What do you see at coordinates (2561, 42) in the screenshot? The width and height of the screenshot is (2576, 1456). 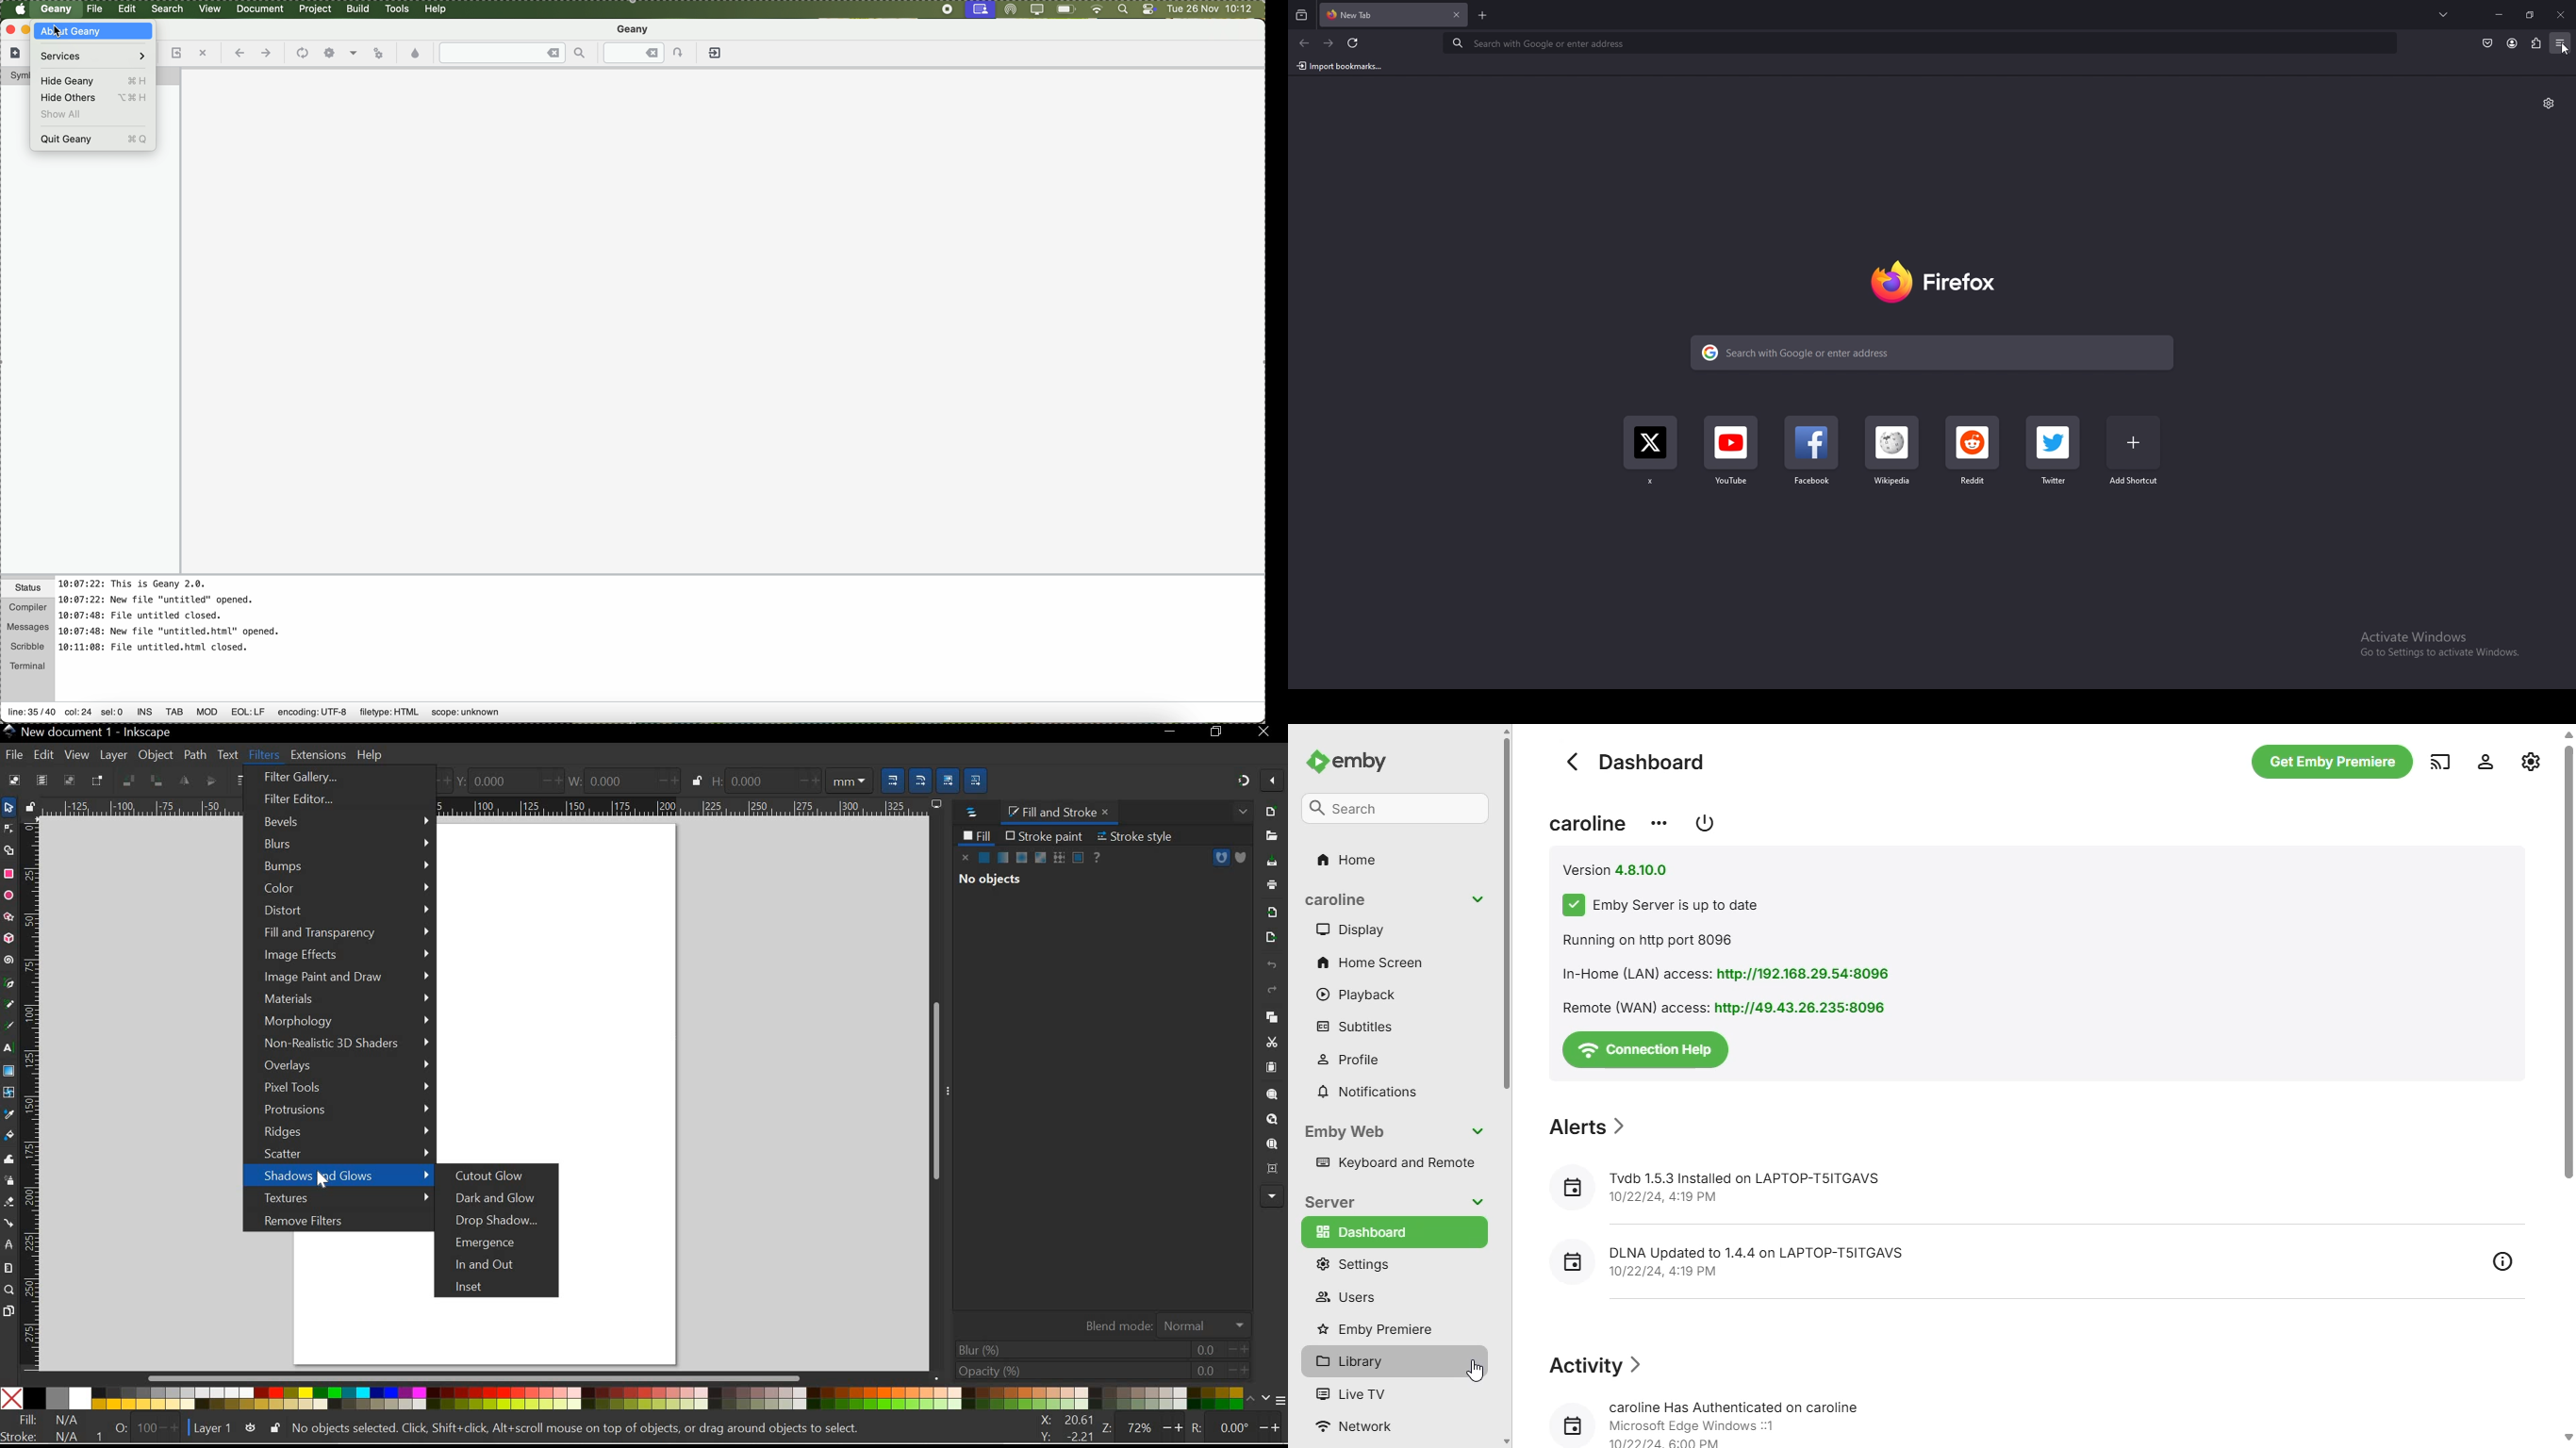 I see `application menu` at bounding box center [2561, 42].